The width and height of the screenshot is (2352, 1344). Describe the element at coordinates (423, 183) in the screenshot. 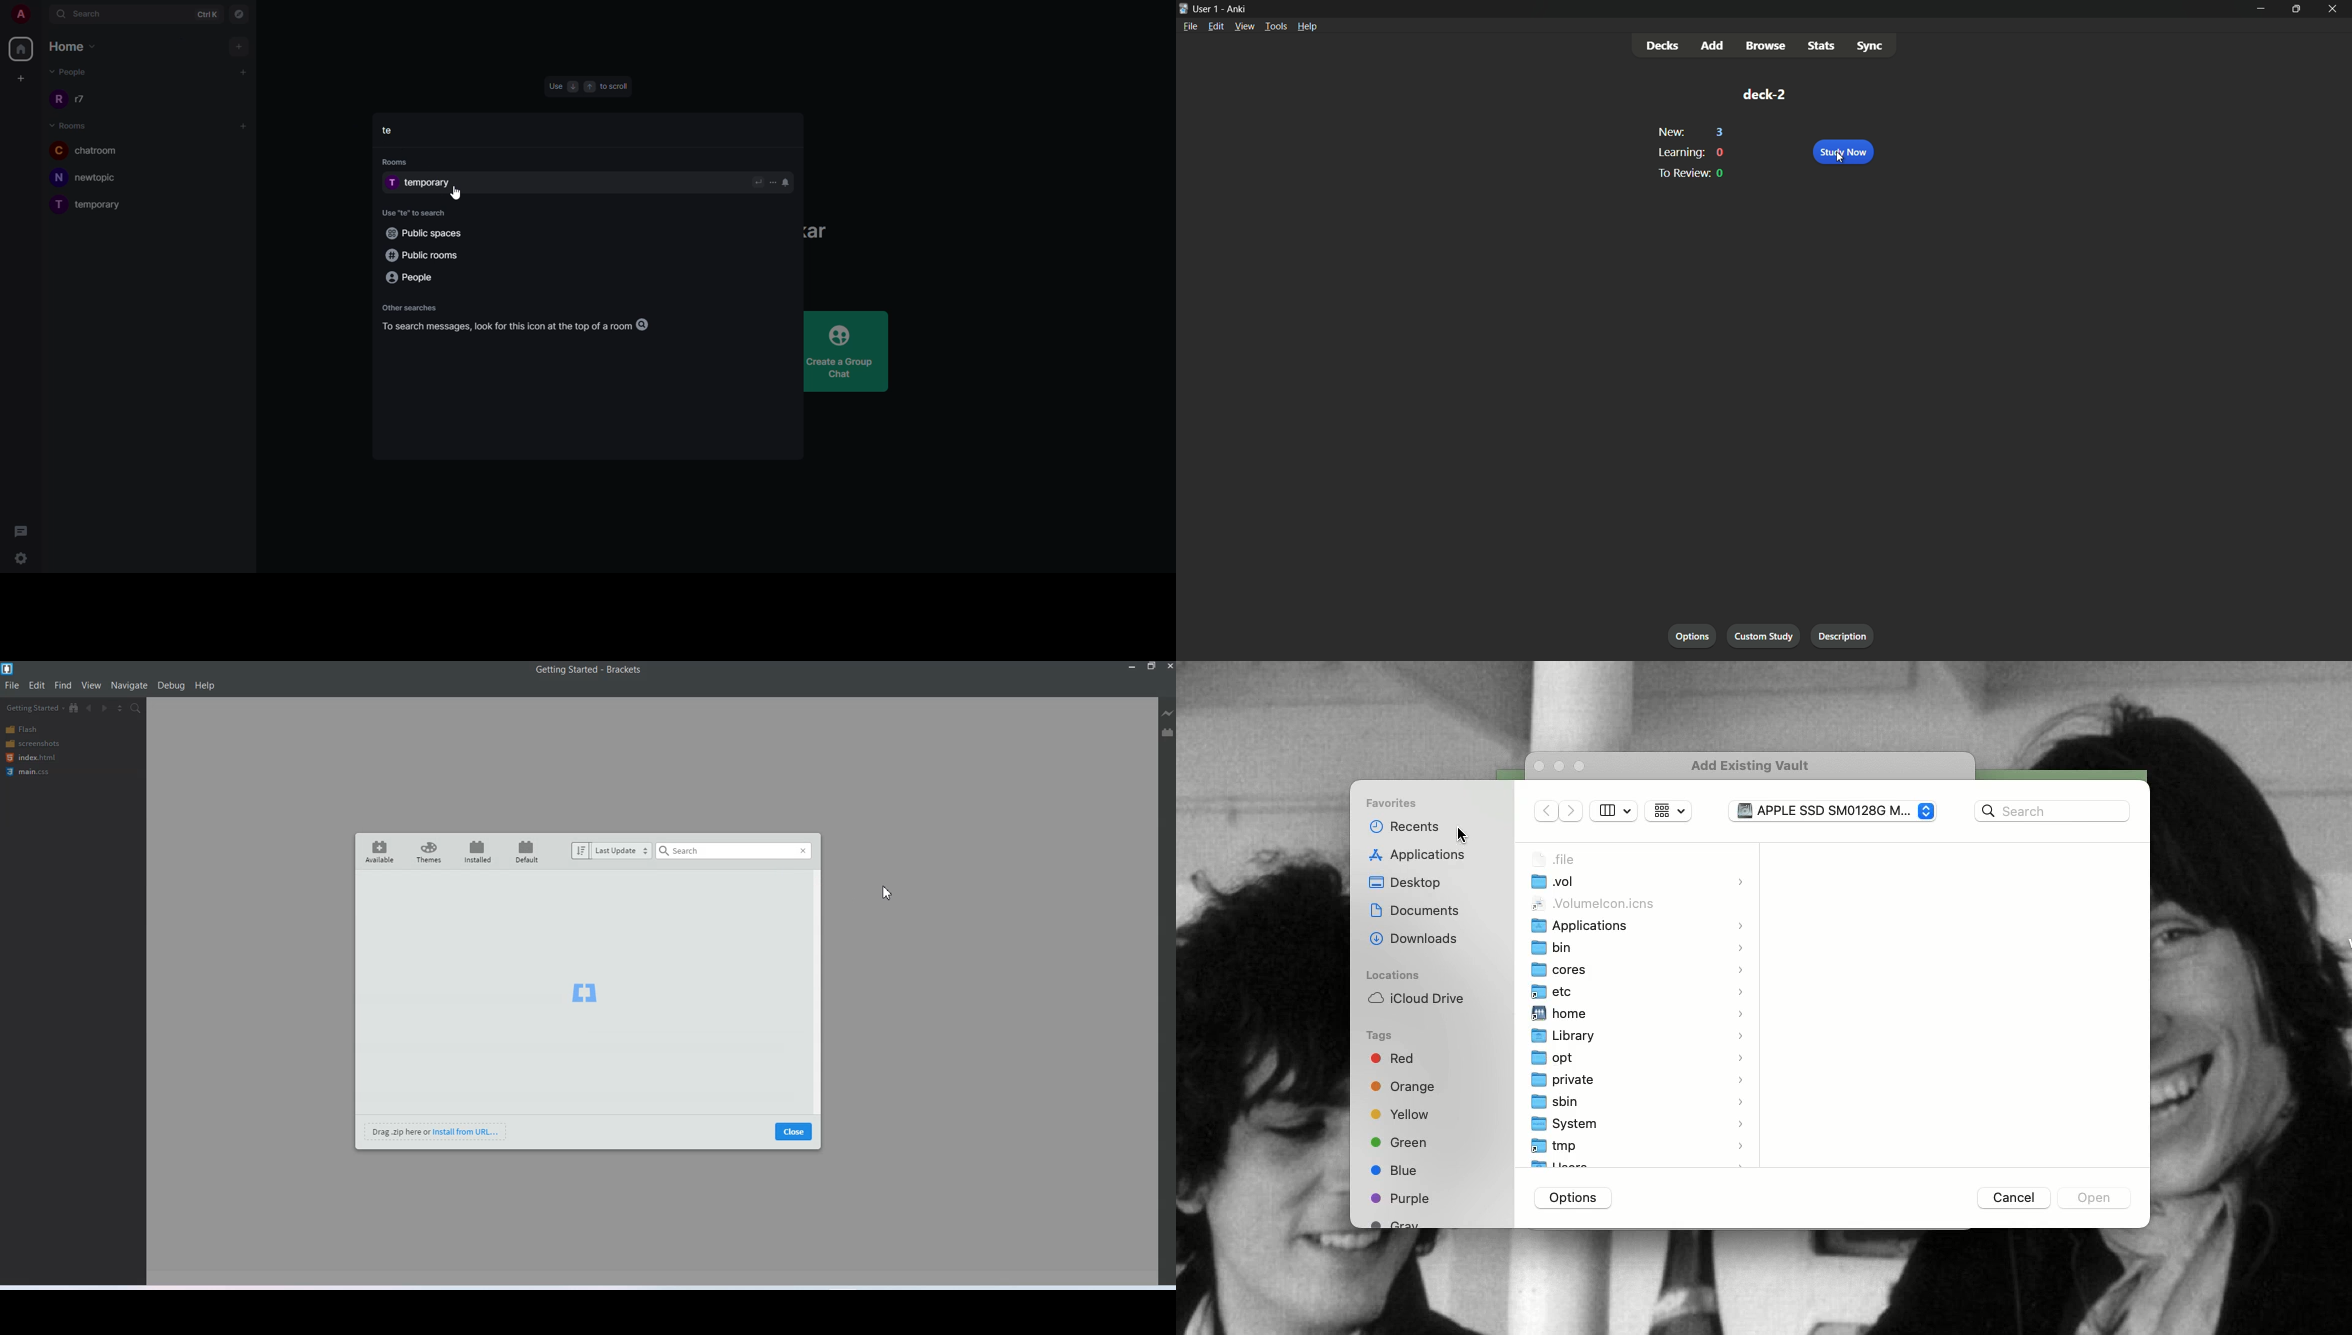

I see `room name` at that location.